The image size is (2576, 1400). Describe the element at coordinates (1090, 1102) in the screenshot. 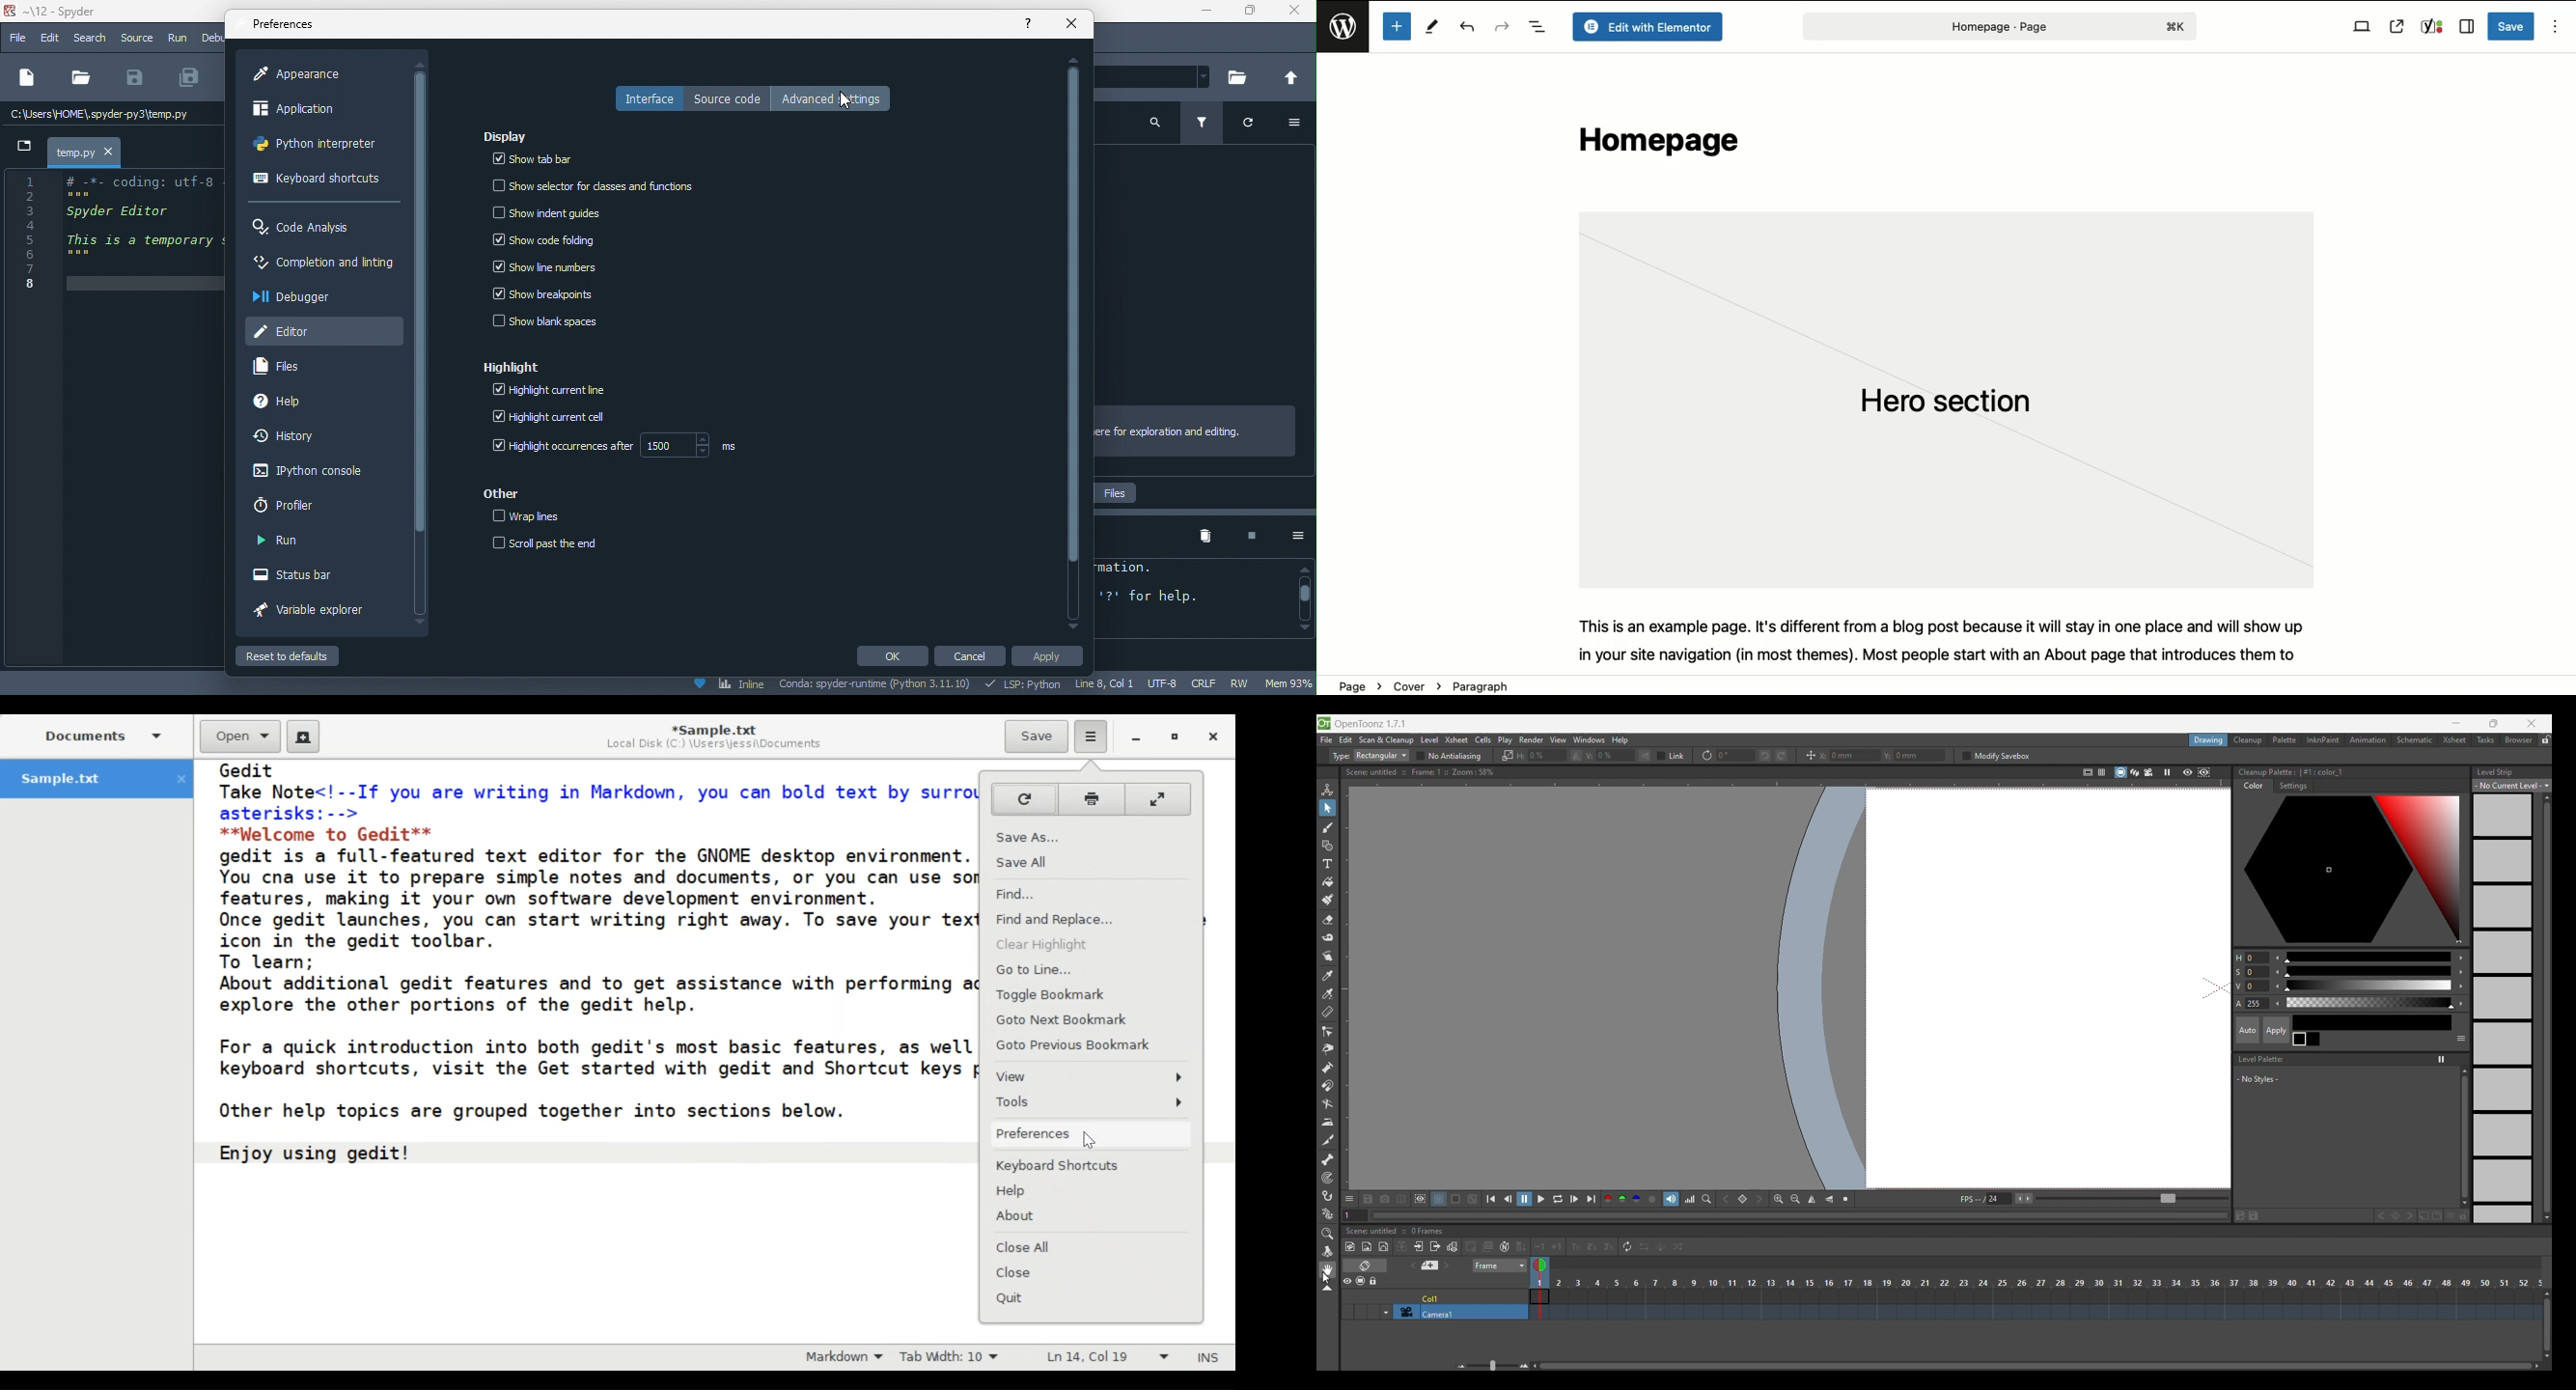

I see `Tools` at that location.